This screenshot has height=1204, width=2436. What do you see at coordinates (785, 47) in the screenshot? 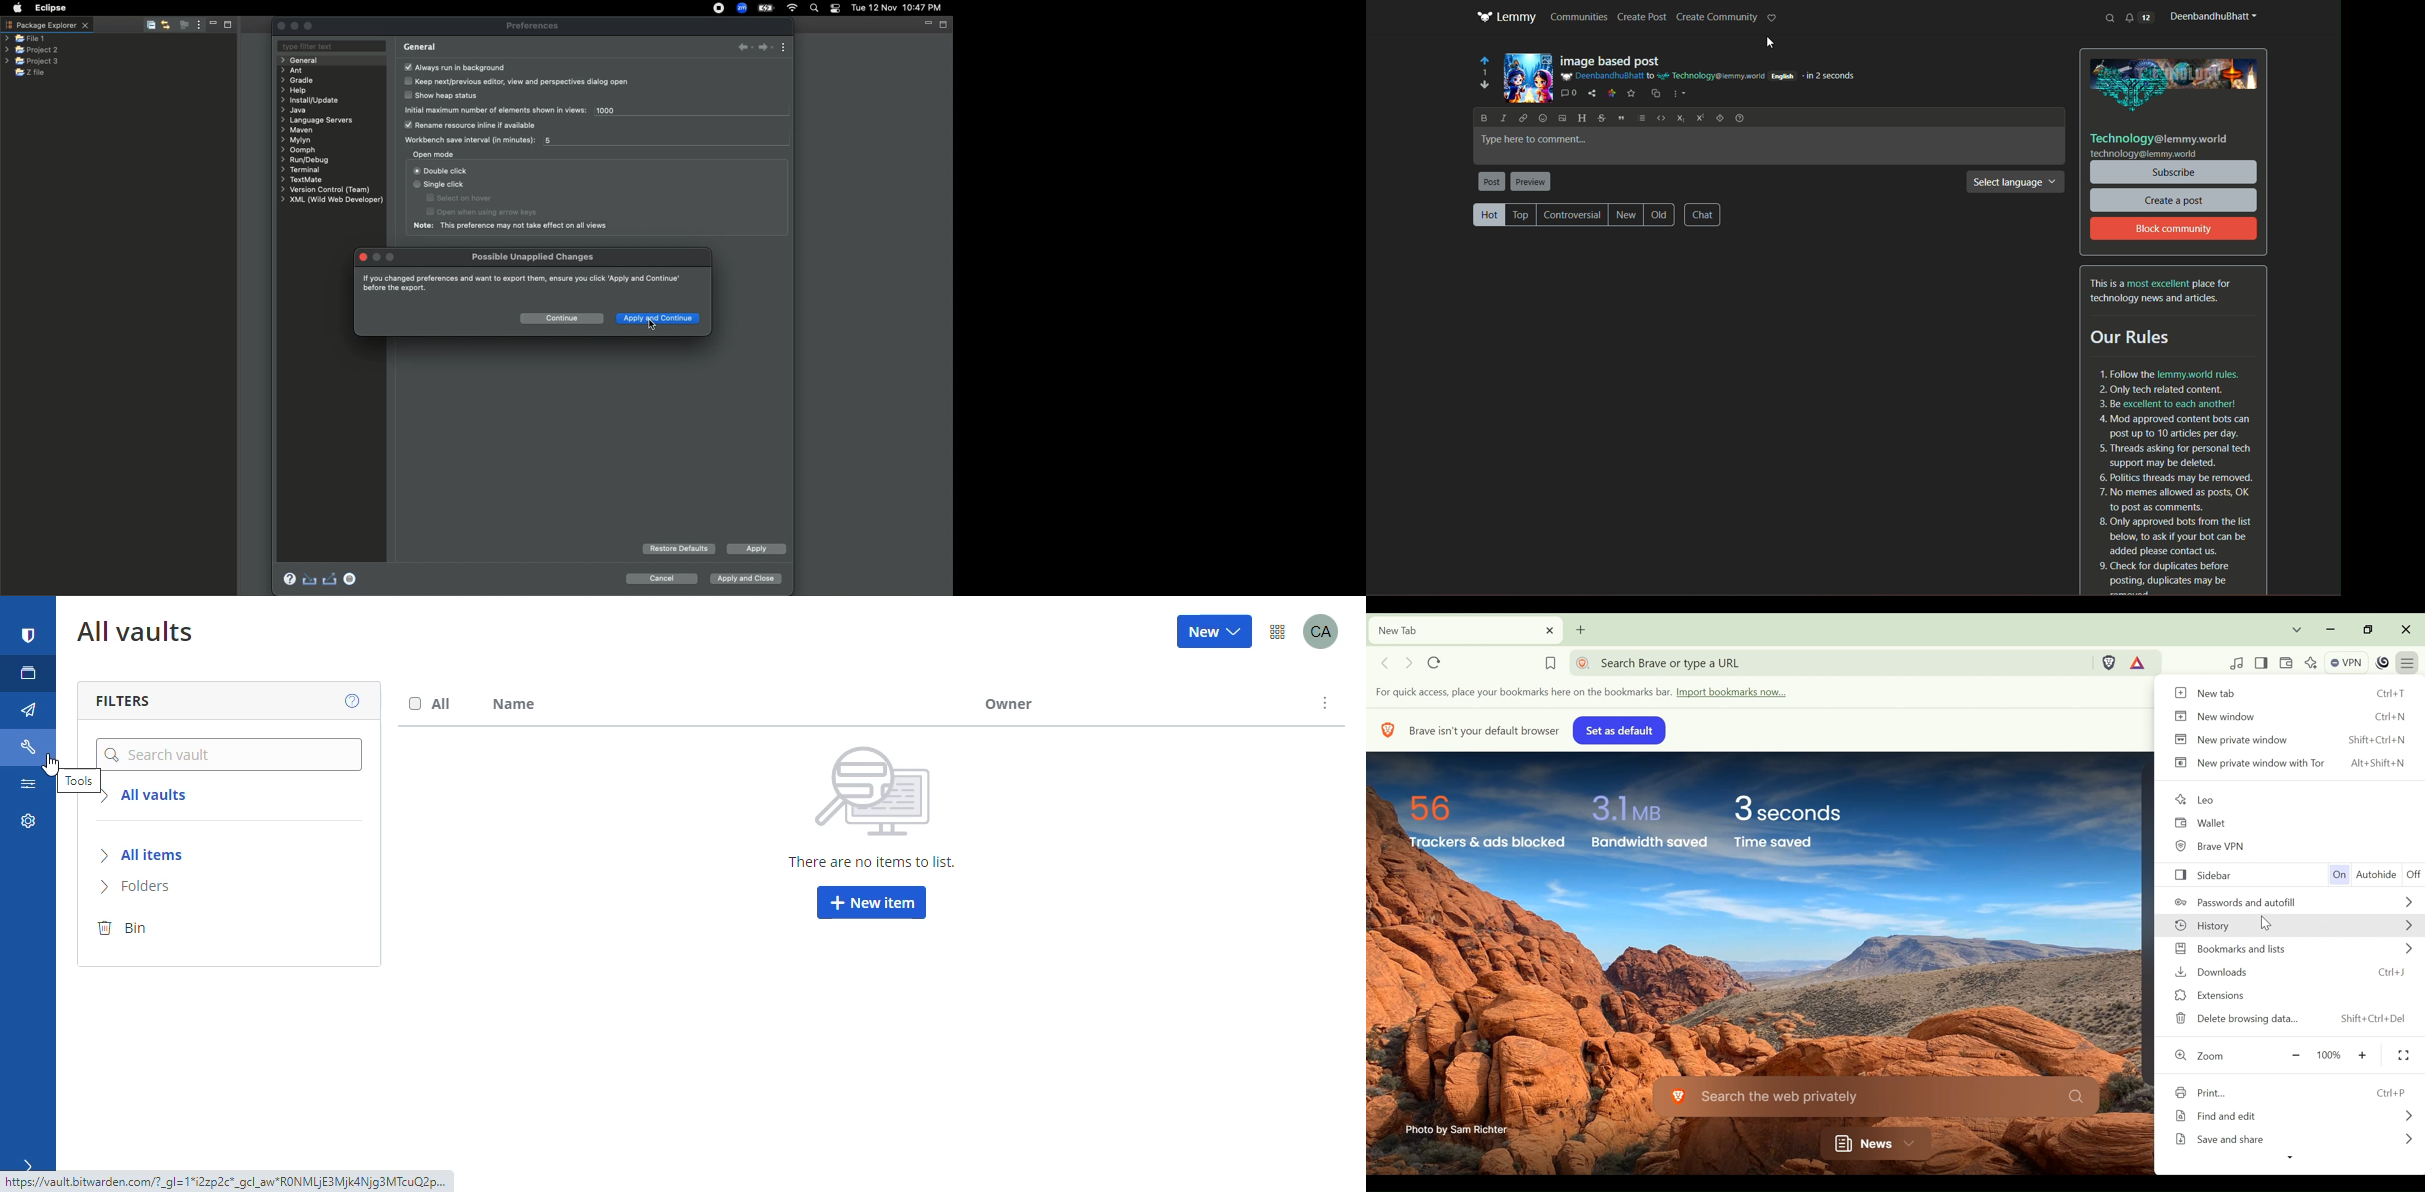
I see `View menu` at bounding box center [785, 47].